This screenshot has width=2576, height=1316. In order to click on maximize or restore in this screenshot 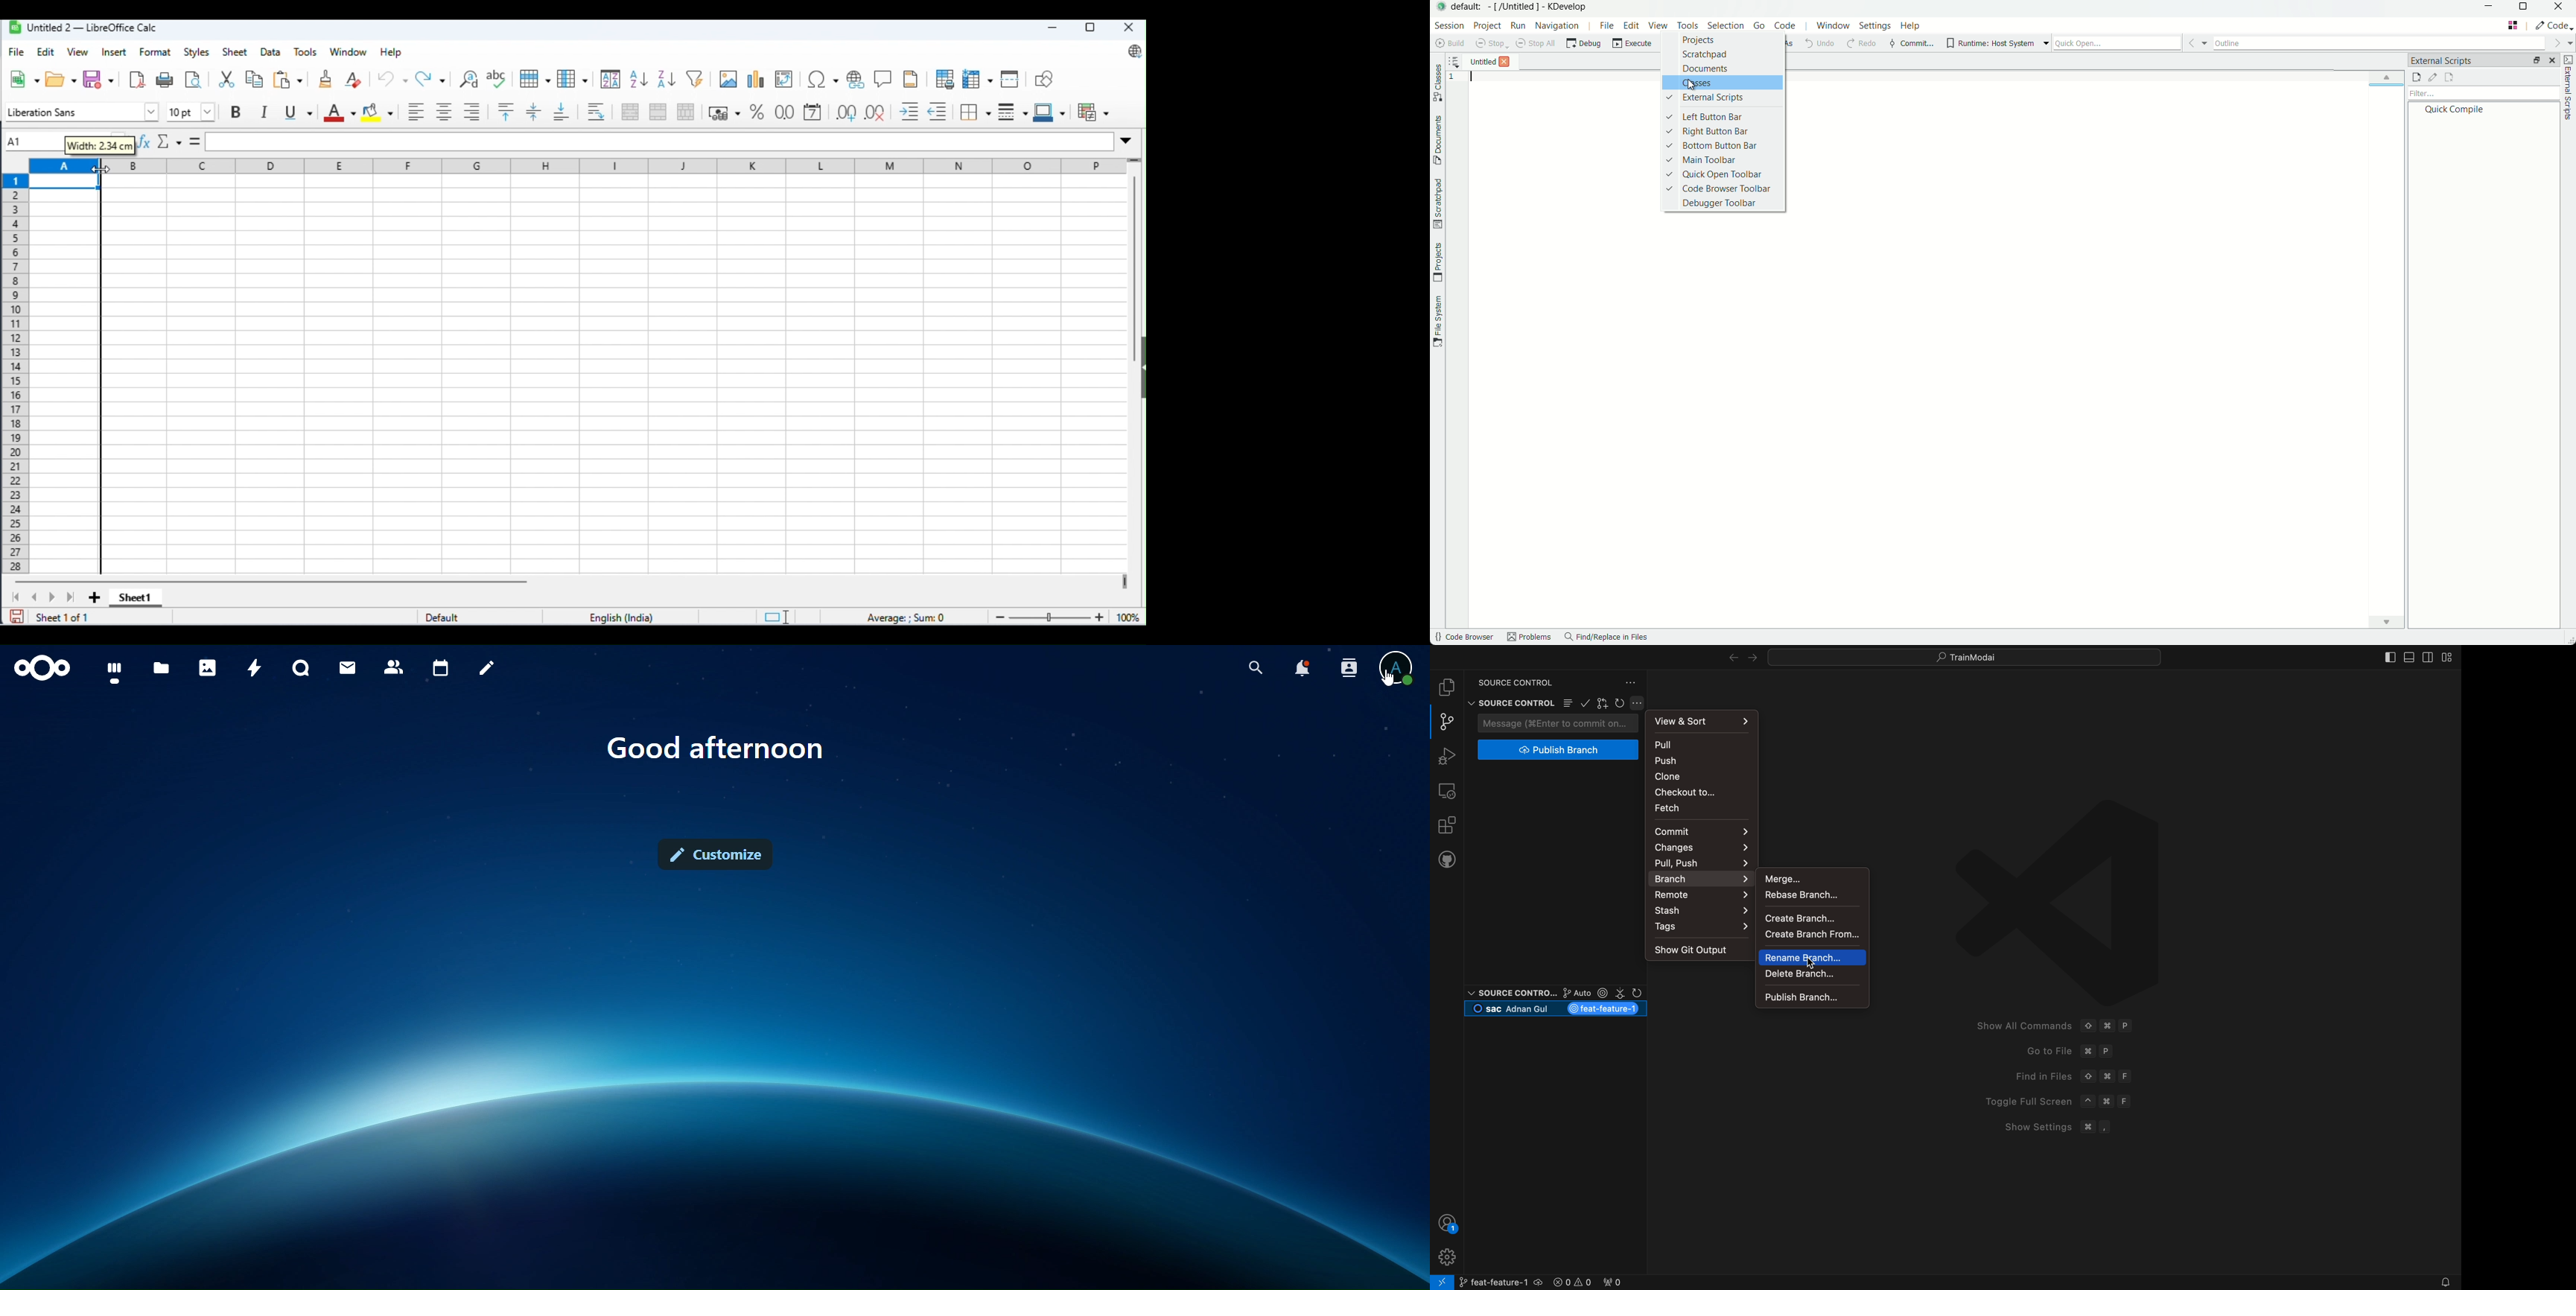, I will do `click(2524, 9)`.